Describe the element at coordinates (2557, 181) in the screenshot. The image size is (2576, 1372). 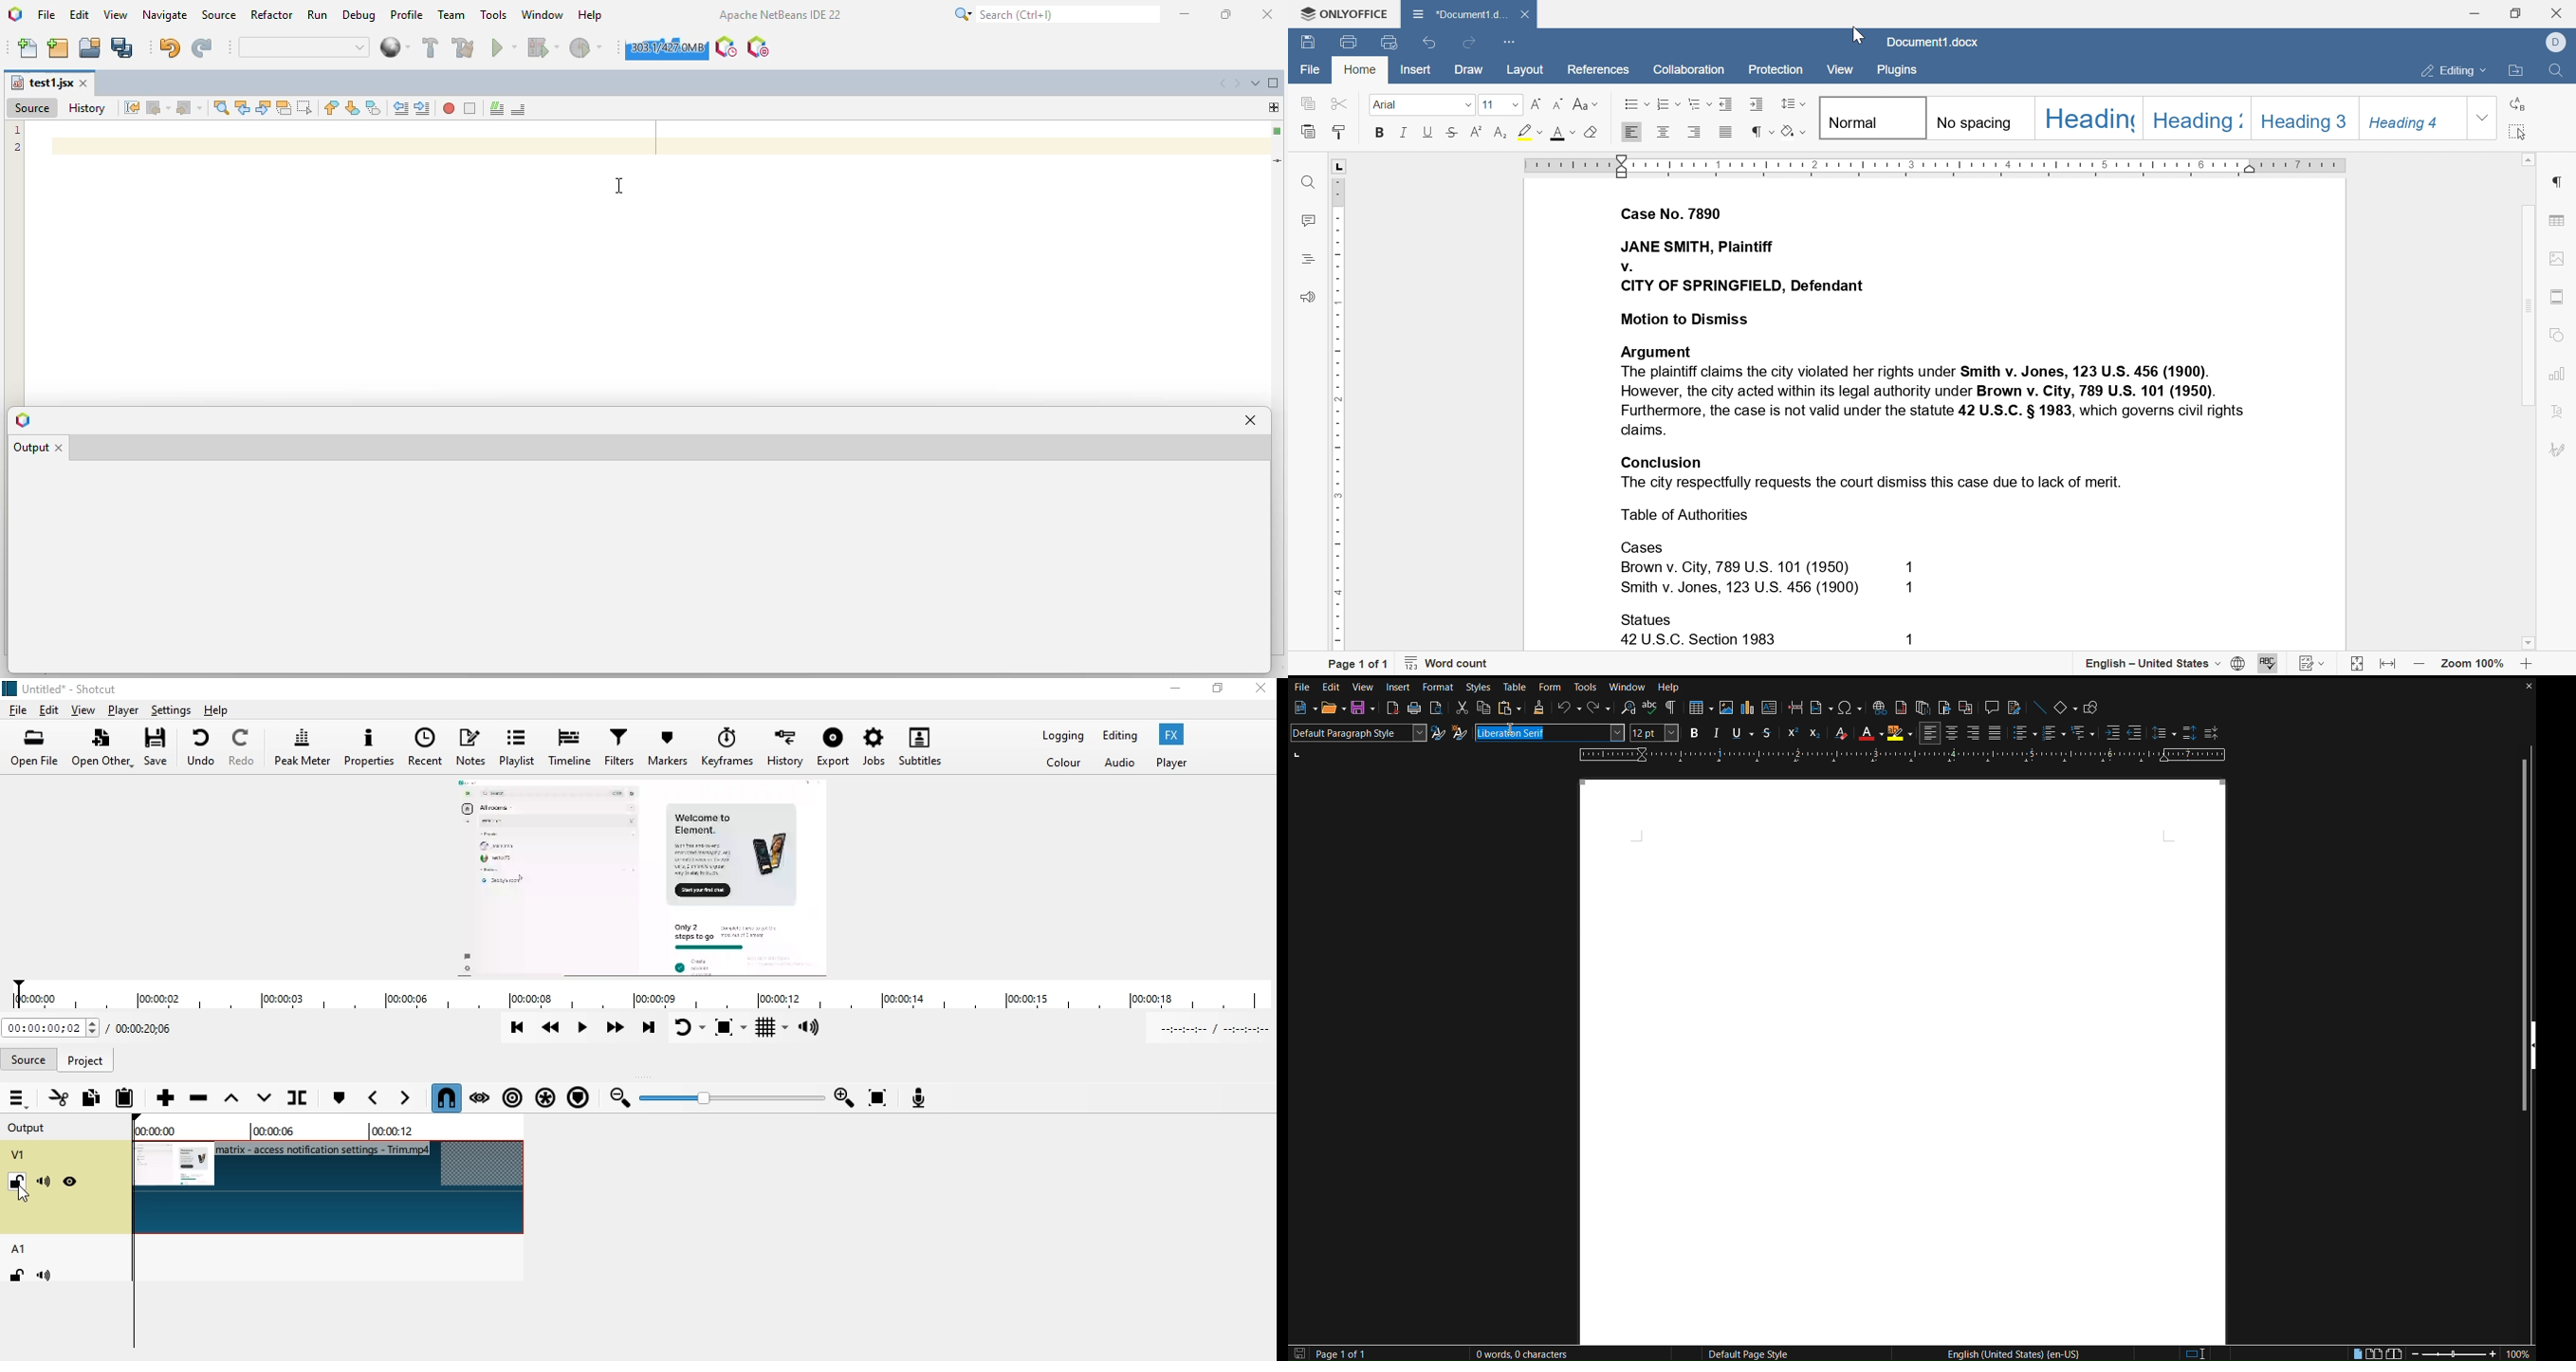
I see `paragraph settings` at that location.